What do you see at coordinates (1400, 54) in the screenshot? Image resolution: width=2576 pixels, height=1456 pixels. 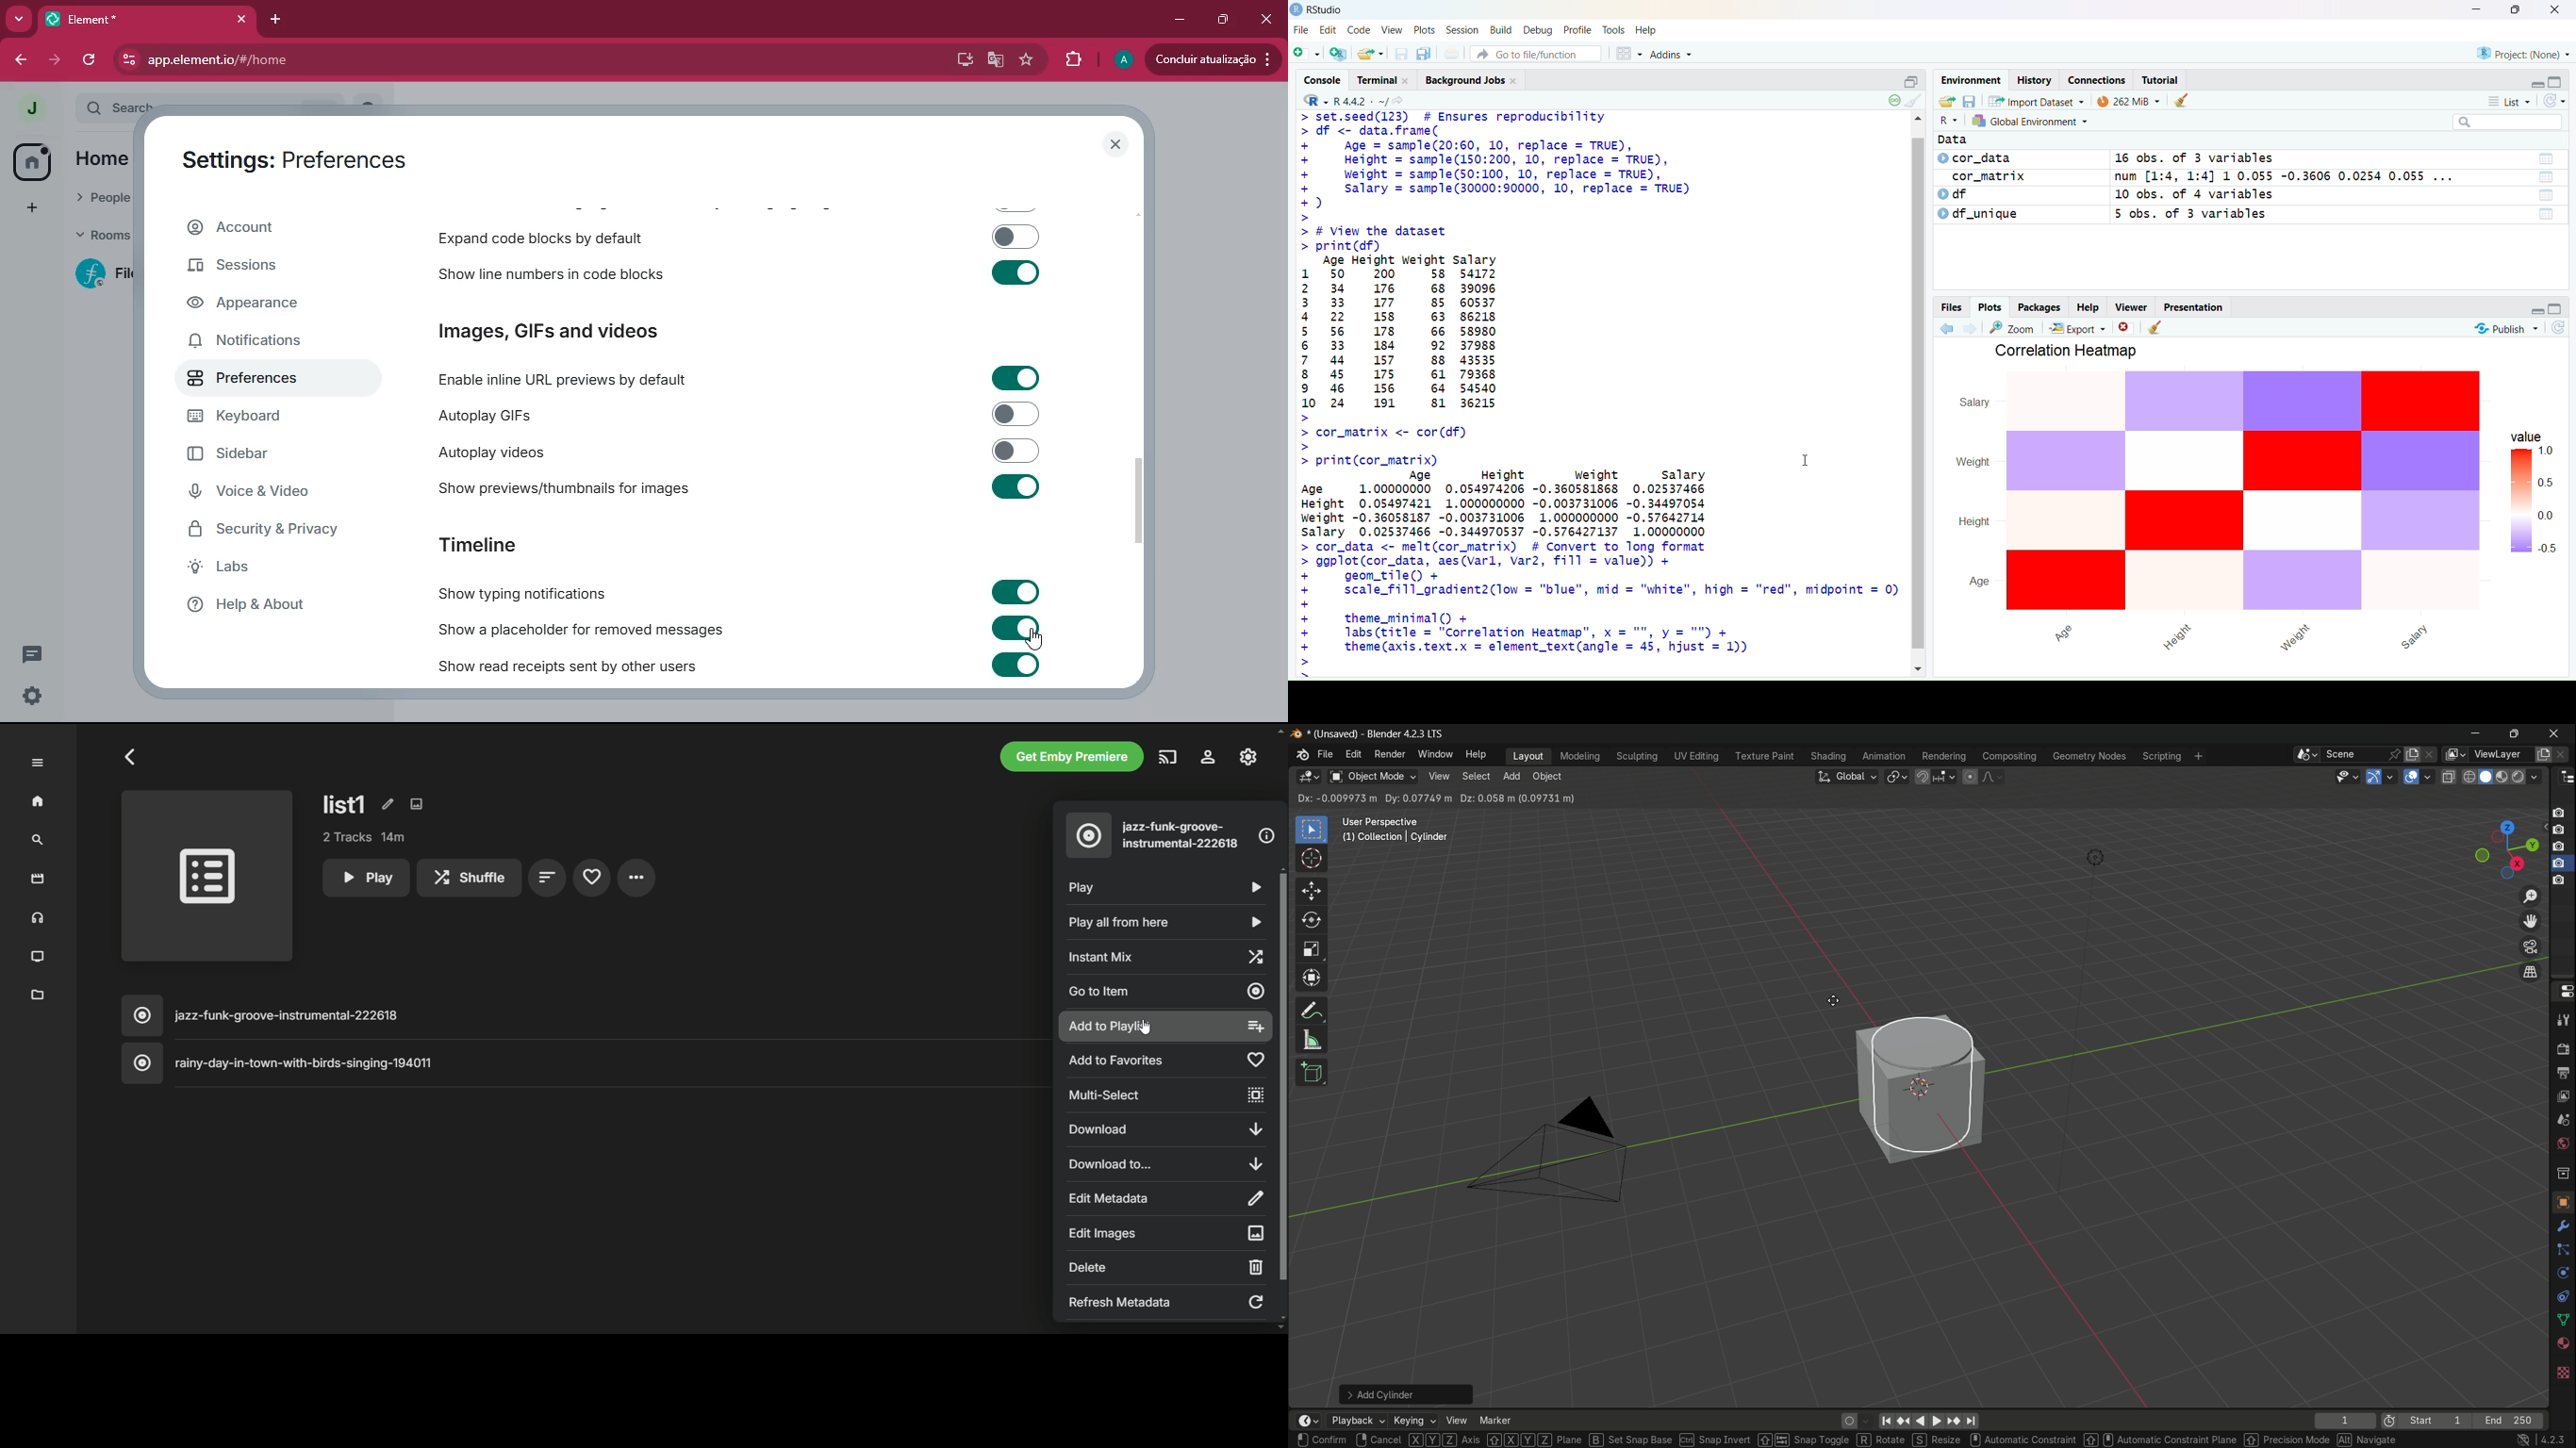 I see `Save current document (Ctrl + S)` at bounding box center [1400, 54].